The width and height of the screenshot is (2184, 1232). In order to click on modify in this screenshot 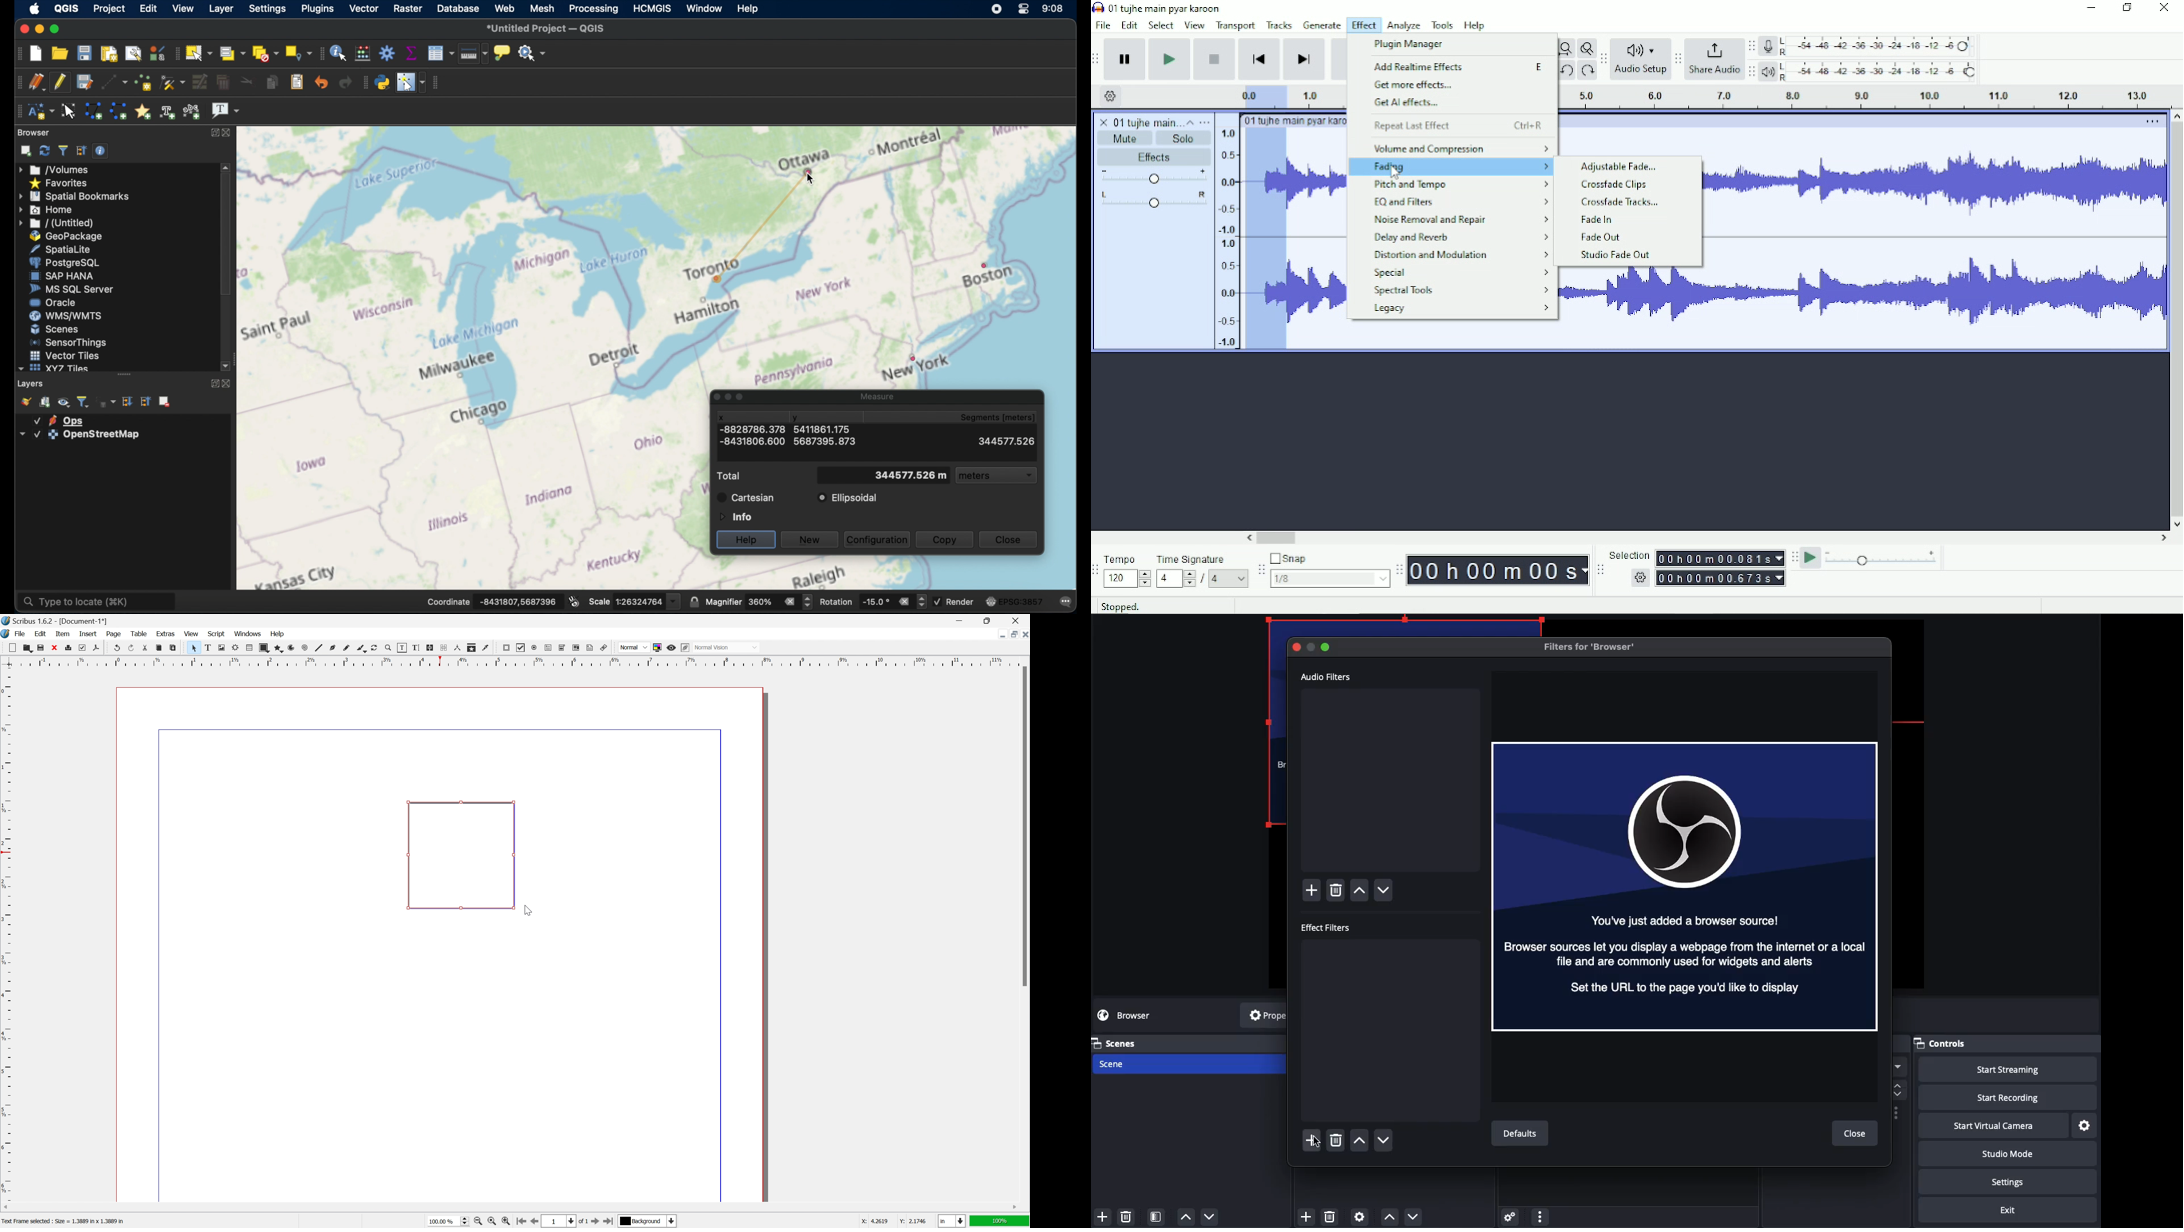, I will do `click(199, 81)`.